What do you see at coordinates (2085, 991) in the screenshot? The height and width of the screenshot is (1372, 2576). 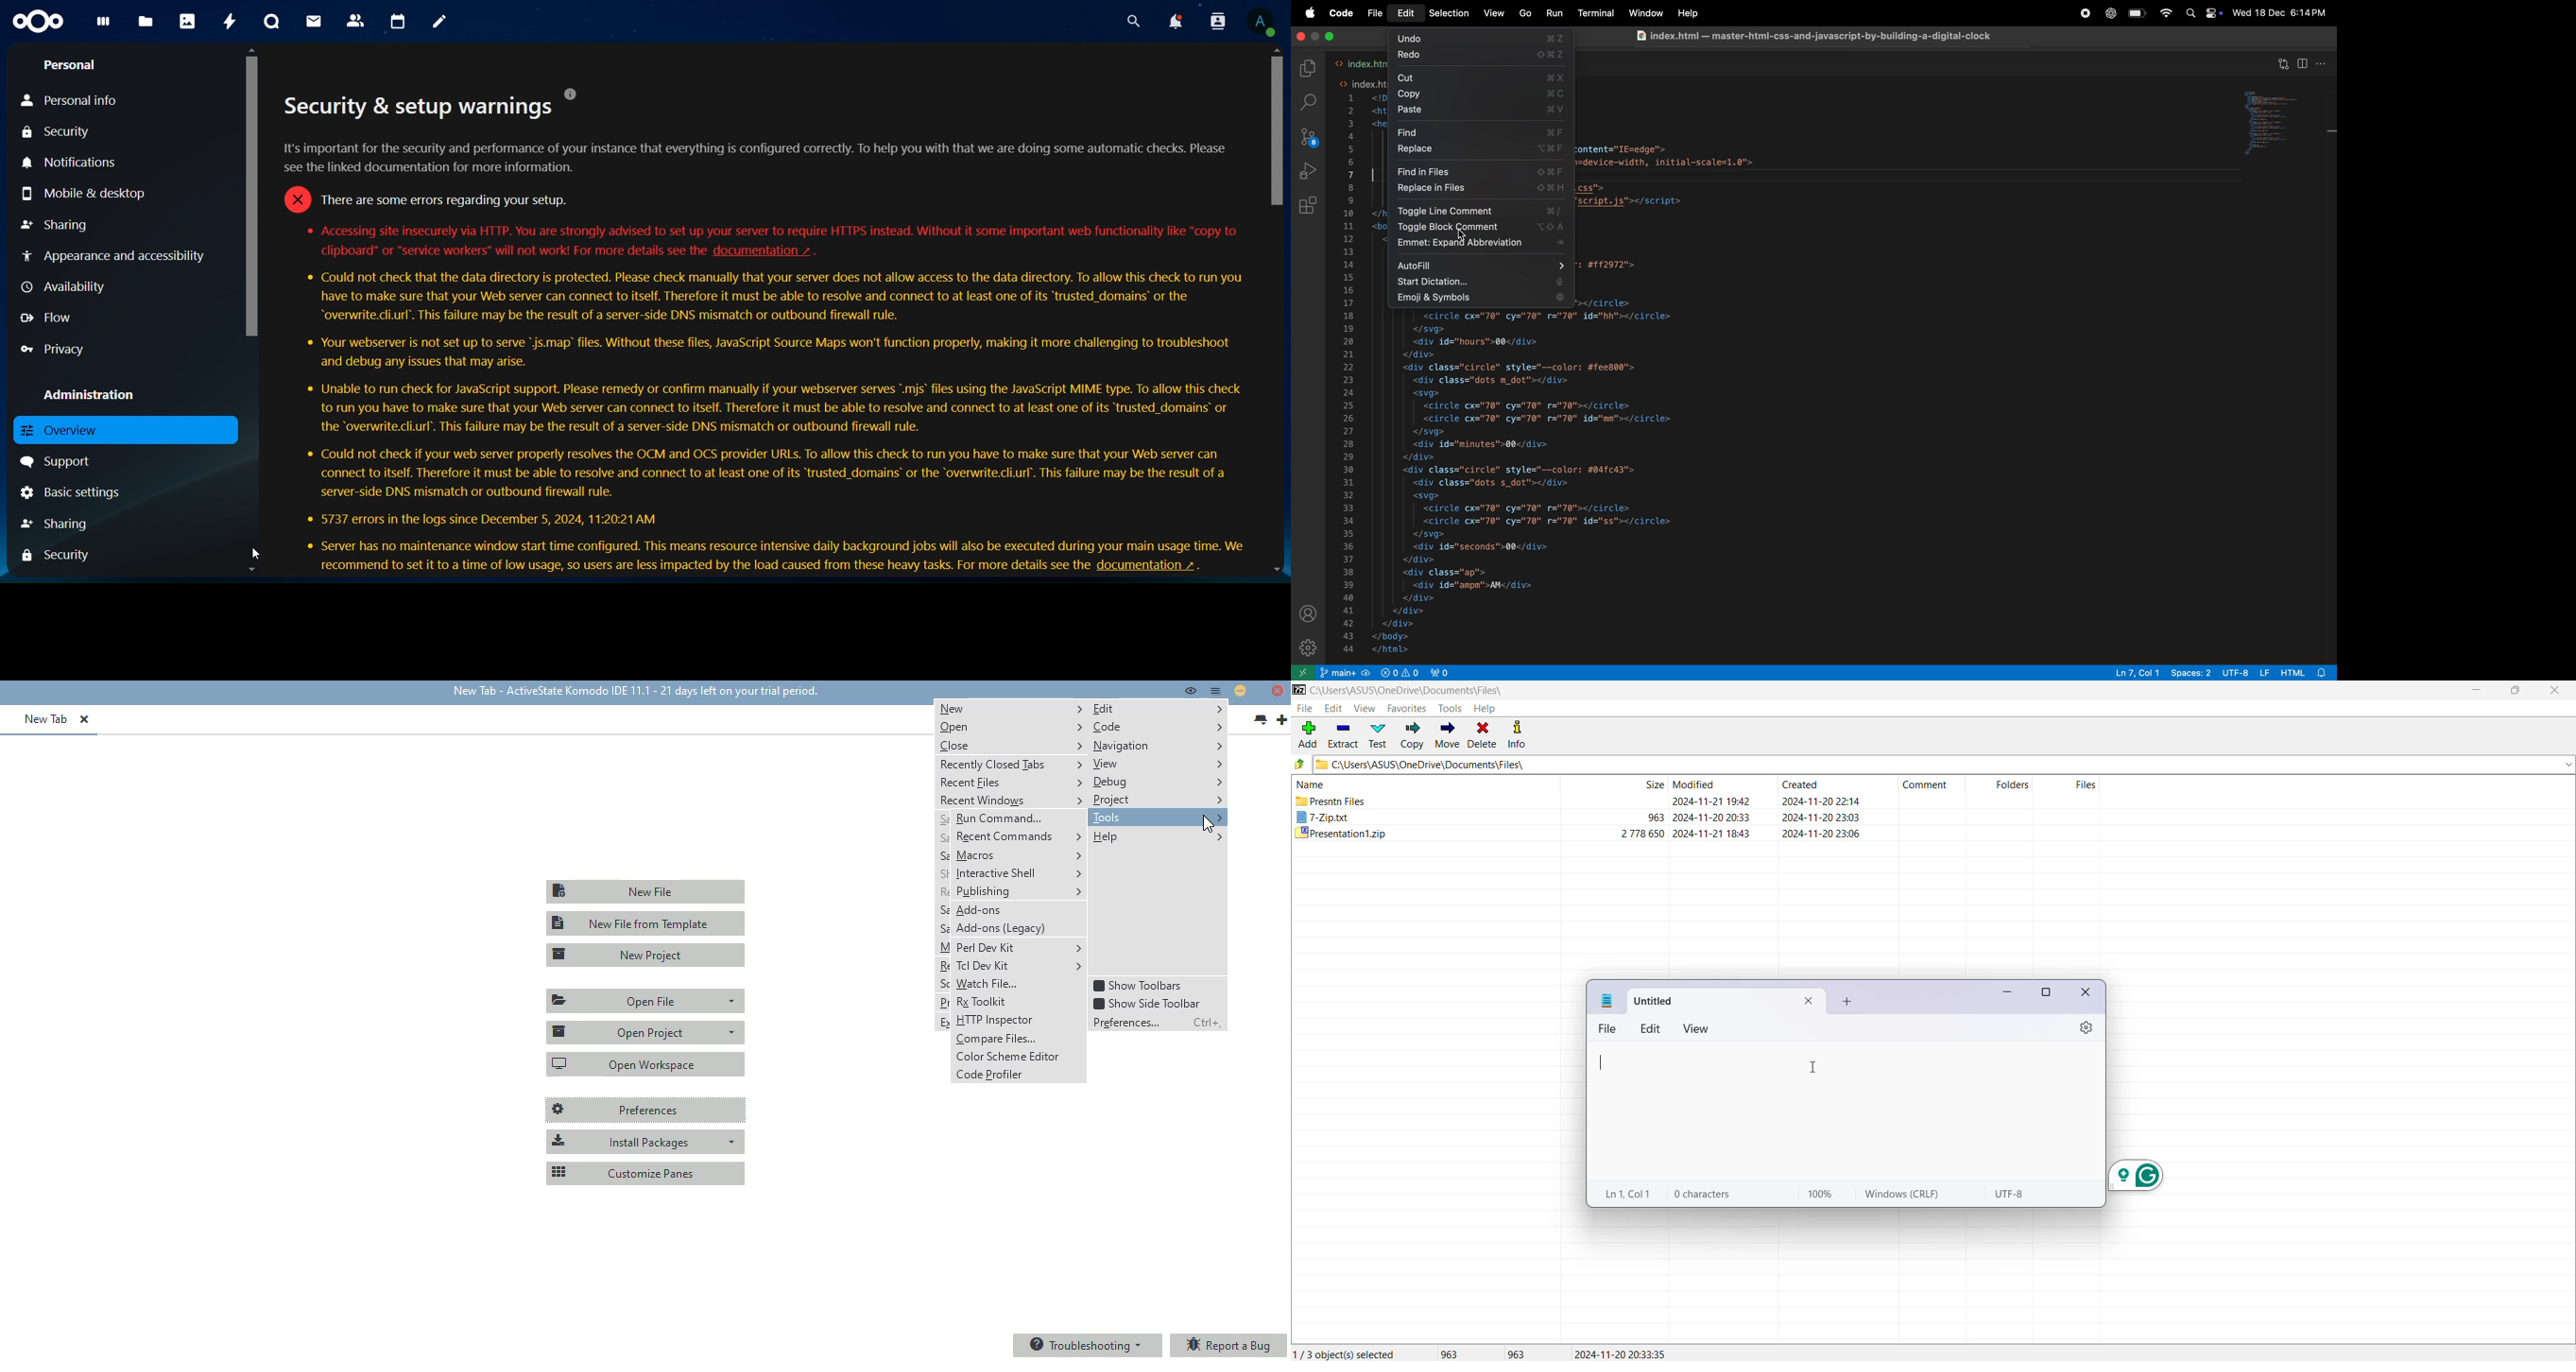 I see `close` at bounding box center [2085, 991].